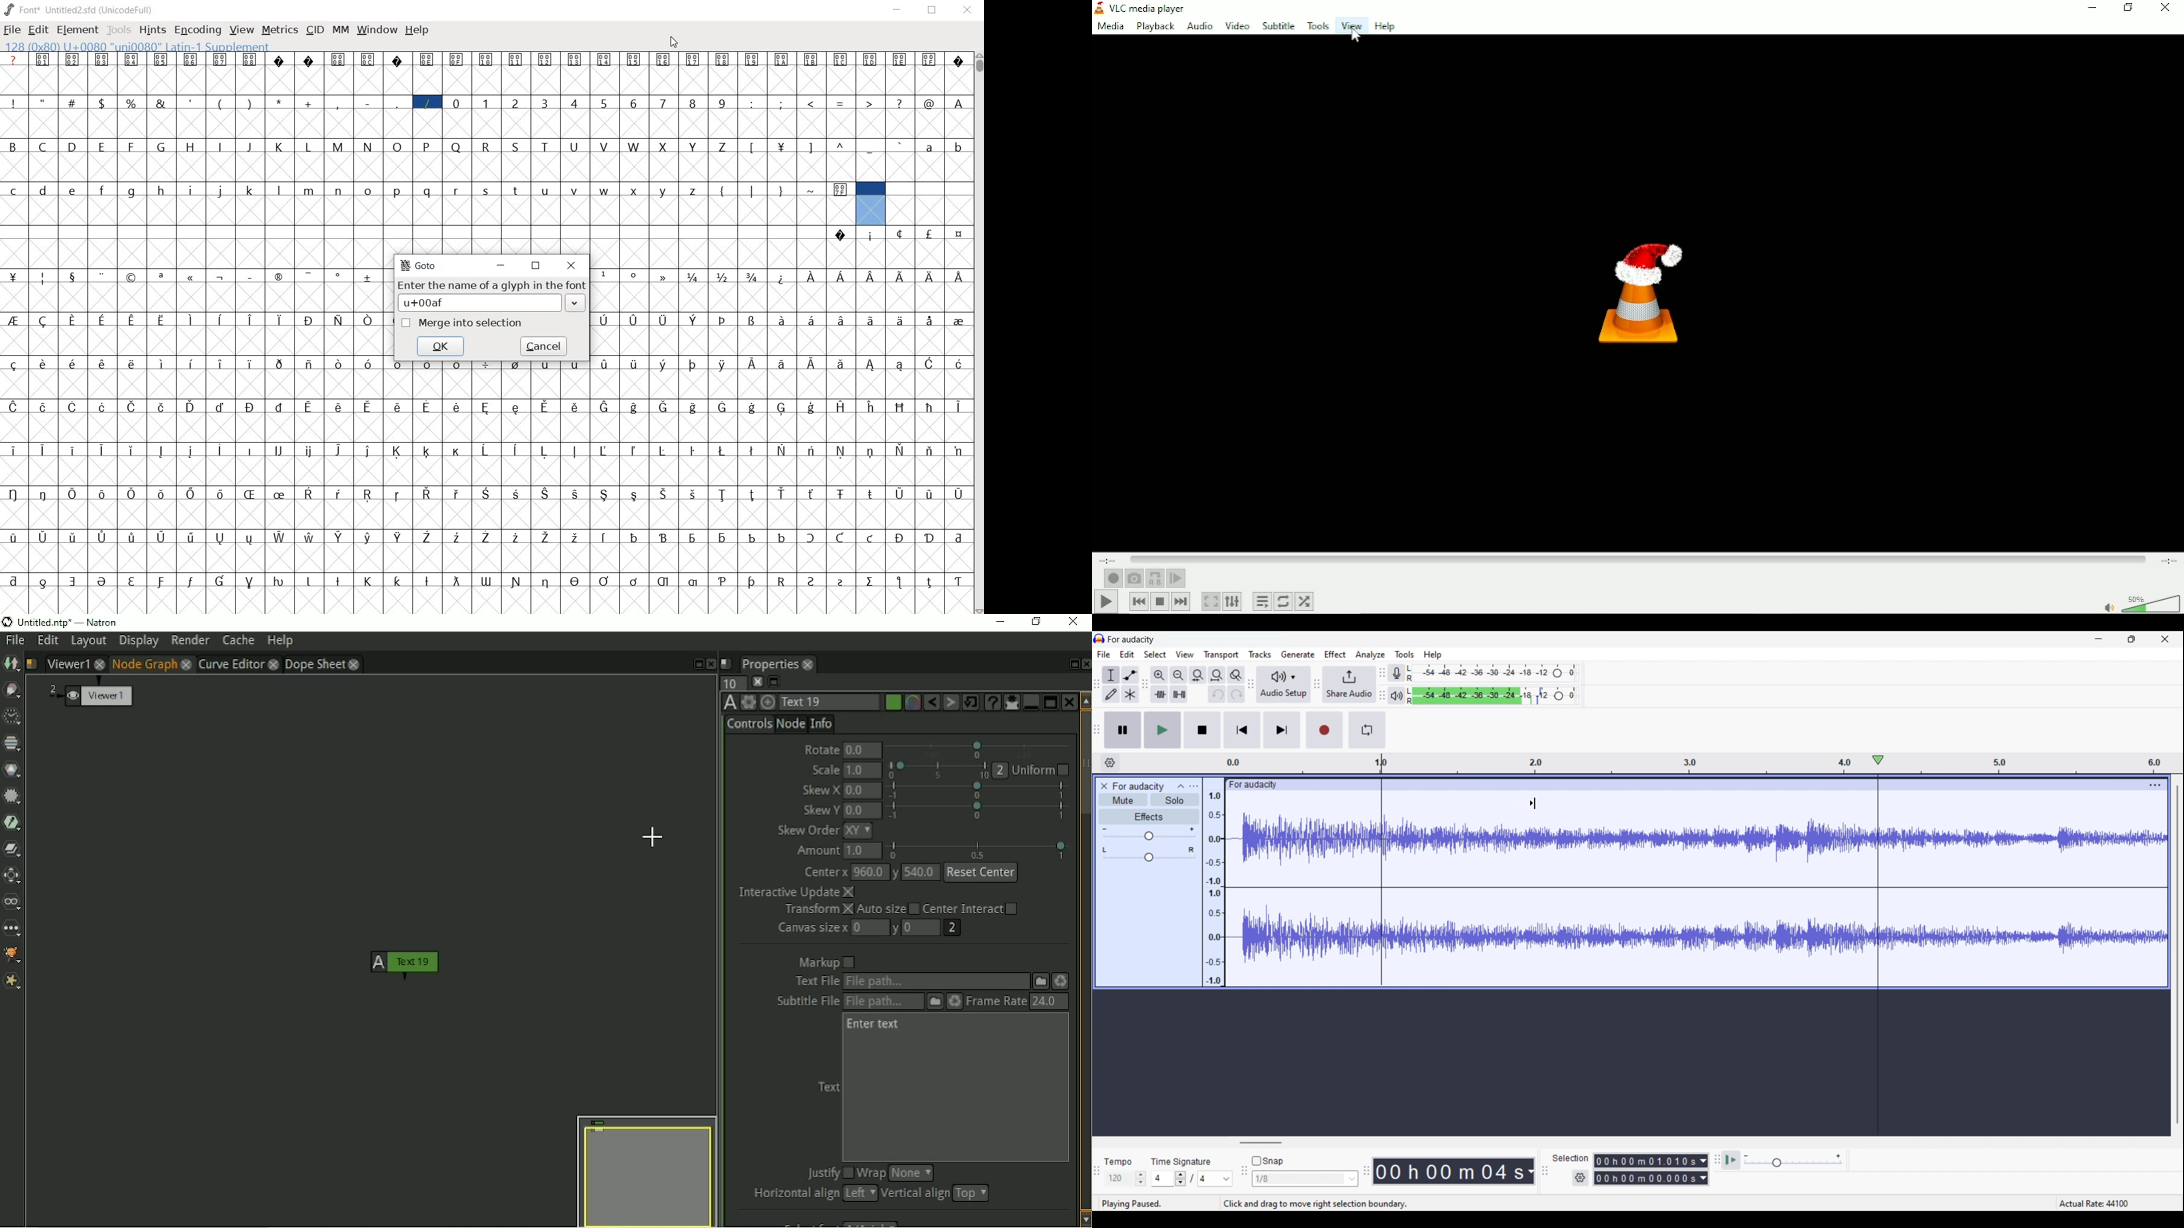 The width and height of the screenshot is (2184, 1232). I want to click on Play/Play once, so click(1162, 730).